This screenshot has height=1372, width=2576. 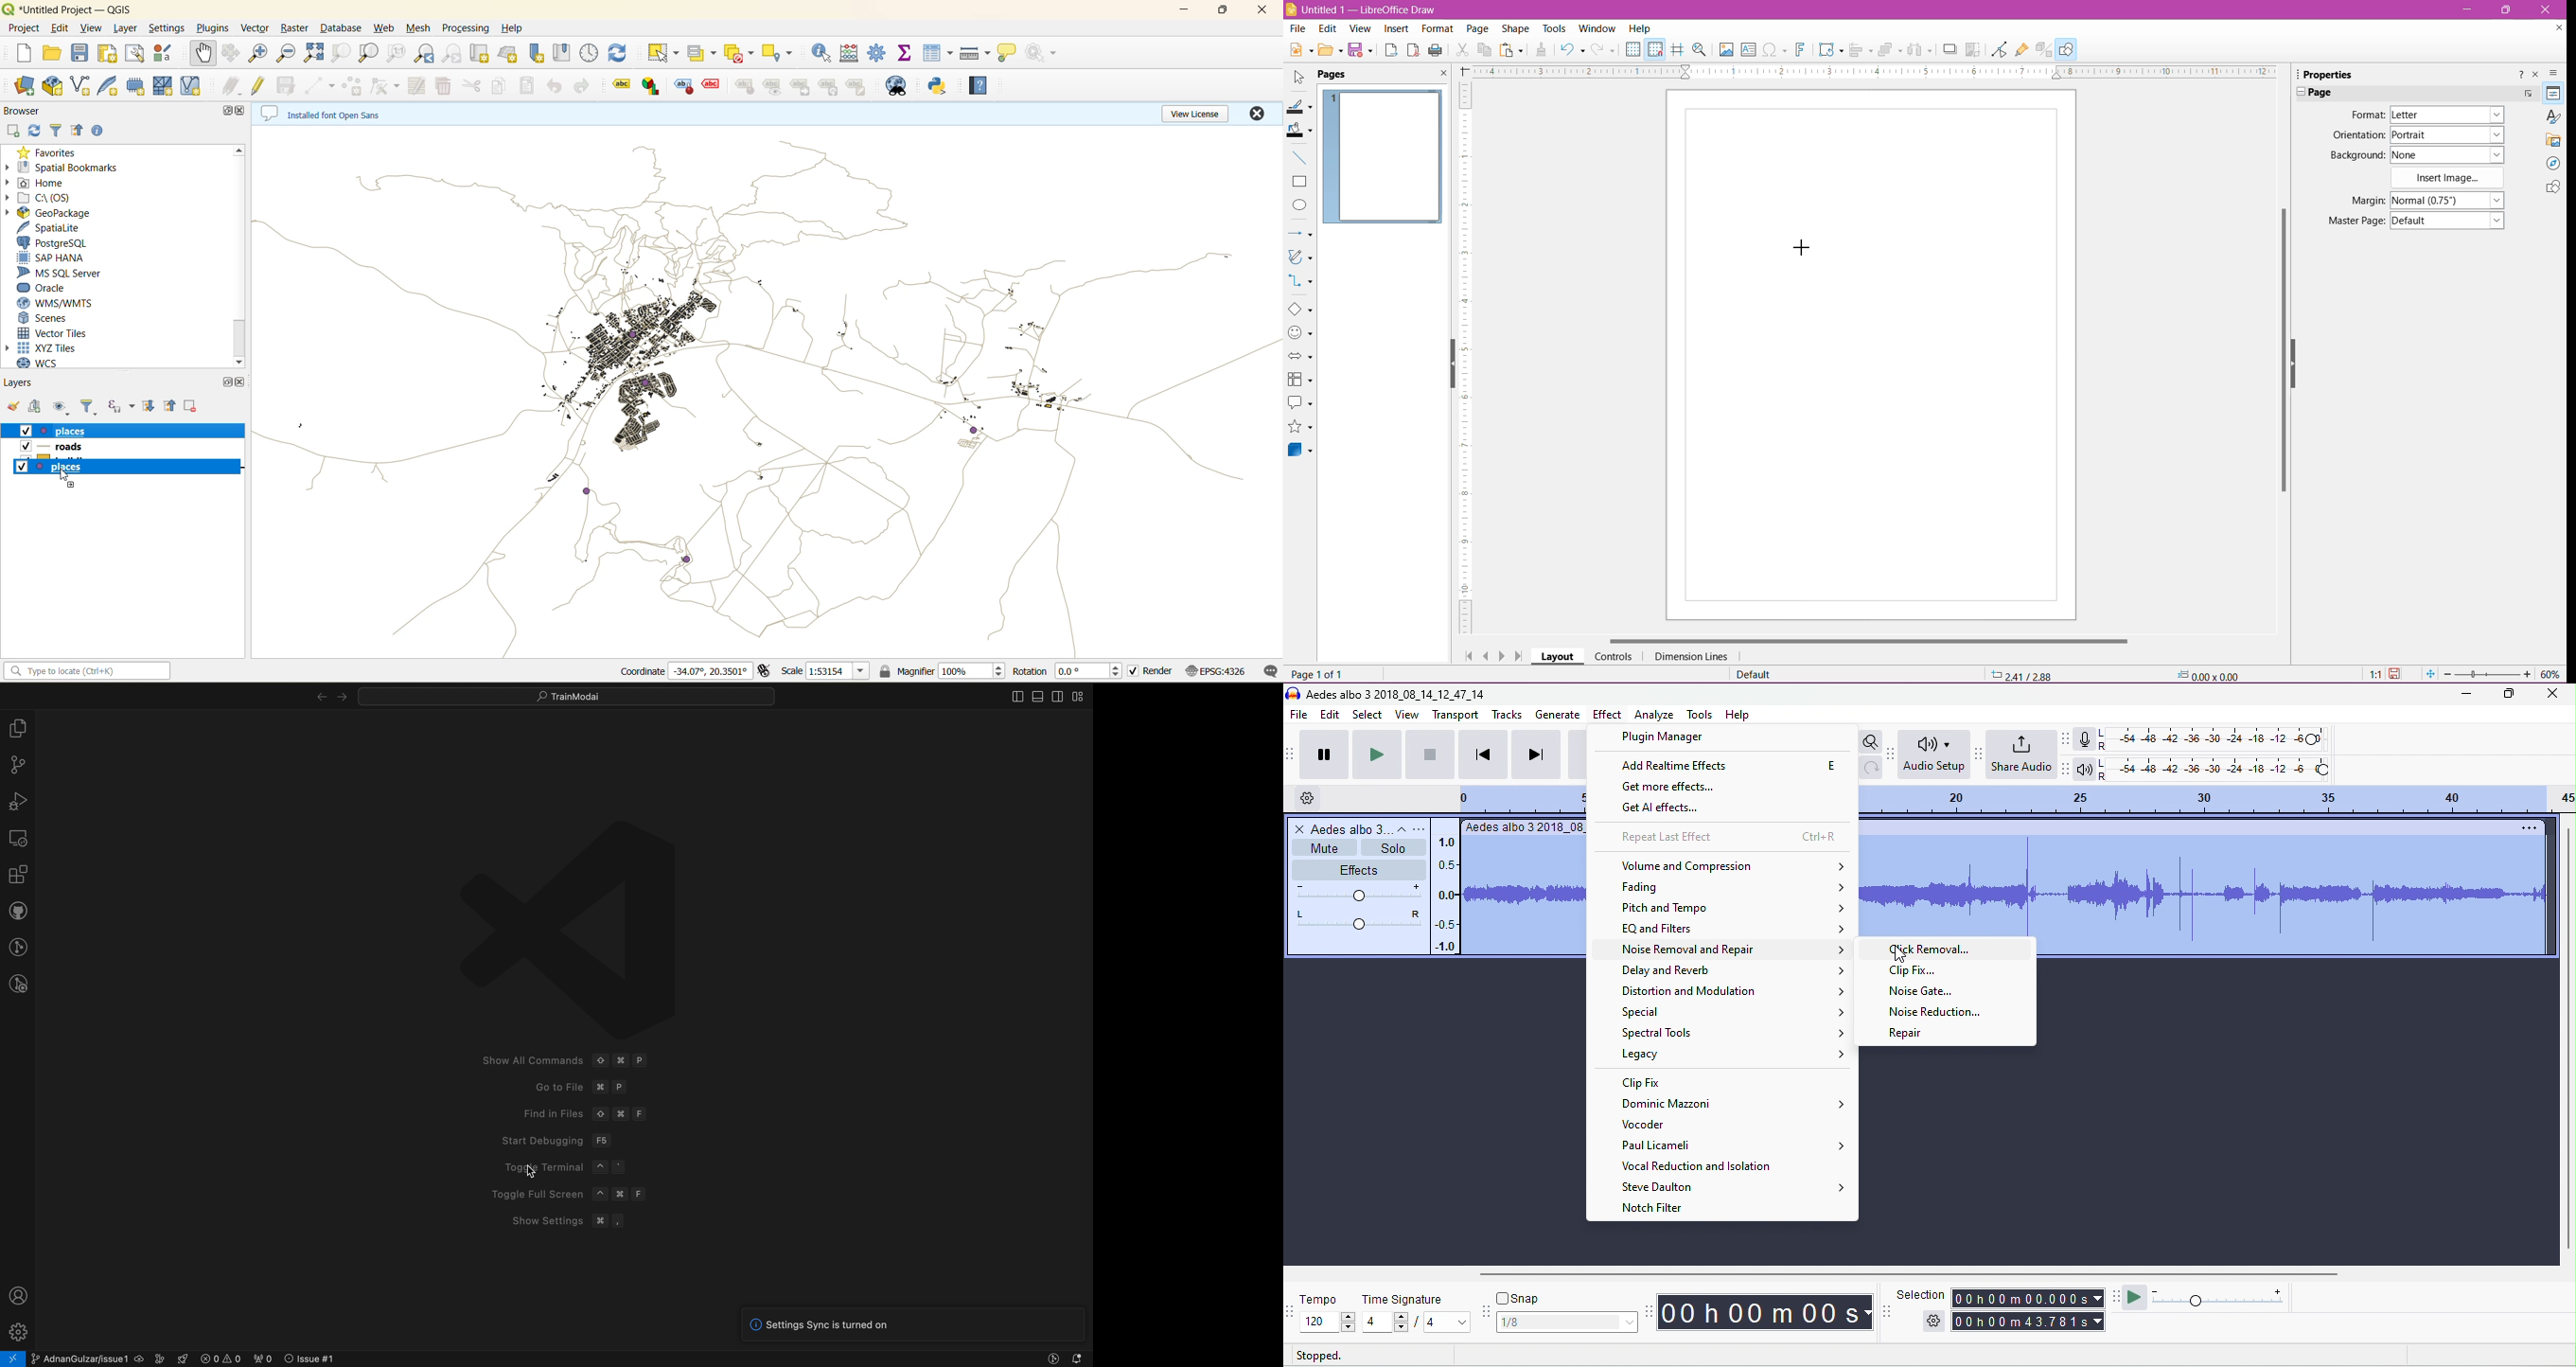 I want to click on close, so click(x=2553, y=692).